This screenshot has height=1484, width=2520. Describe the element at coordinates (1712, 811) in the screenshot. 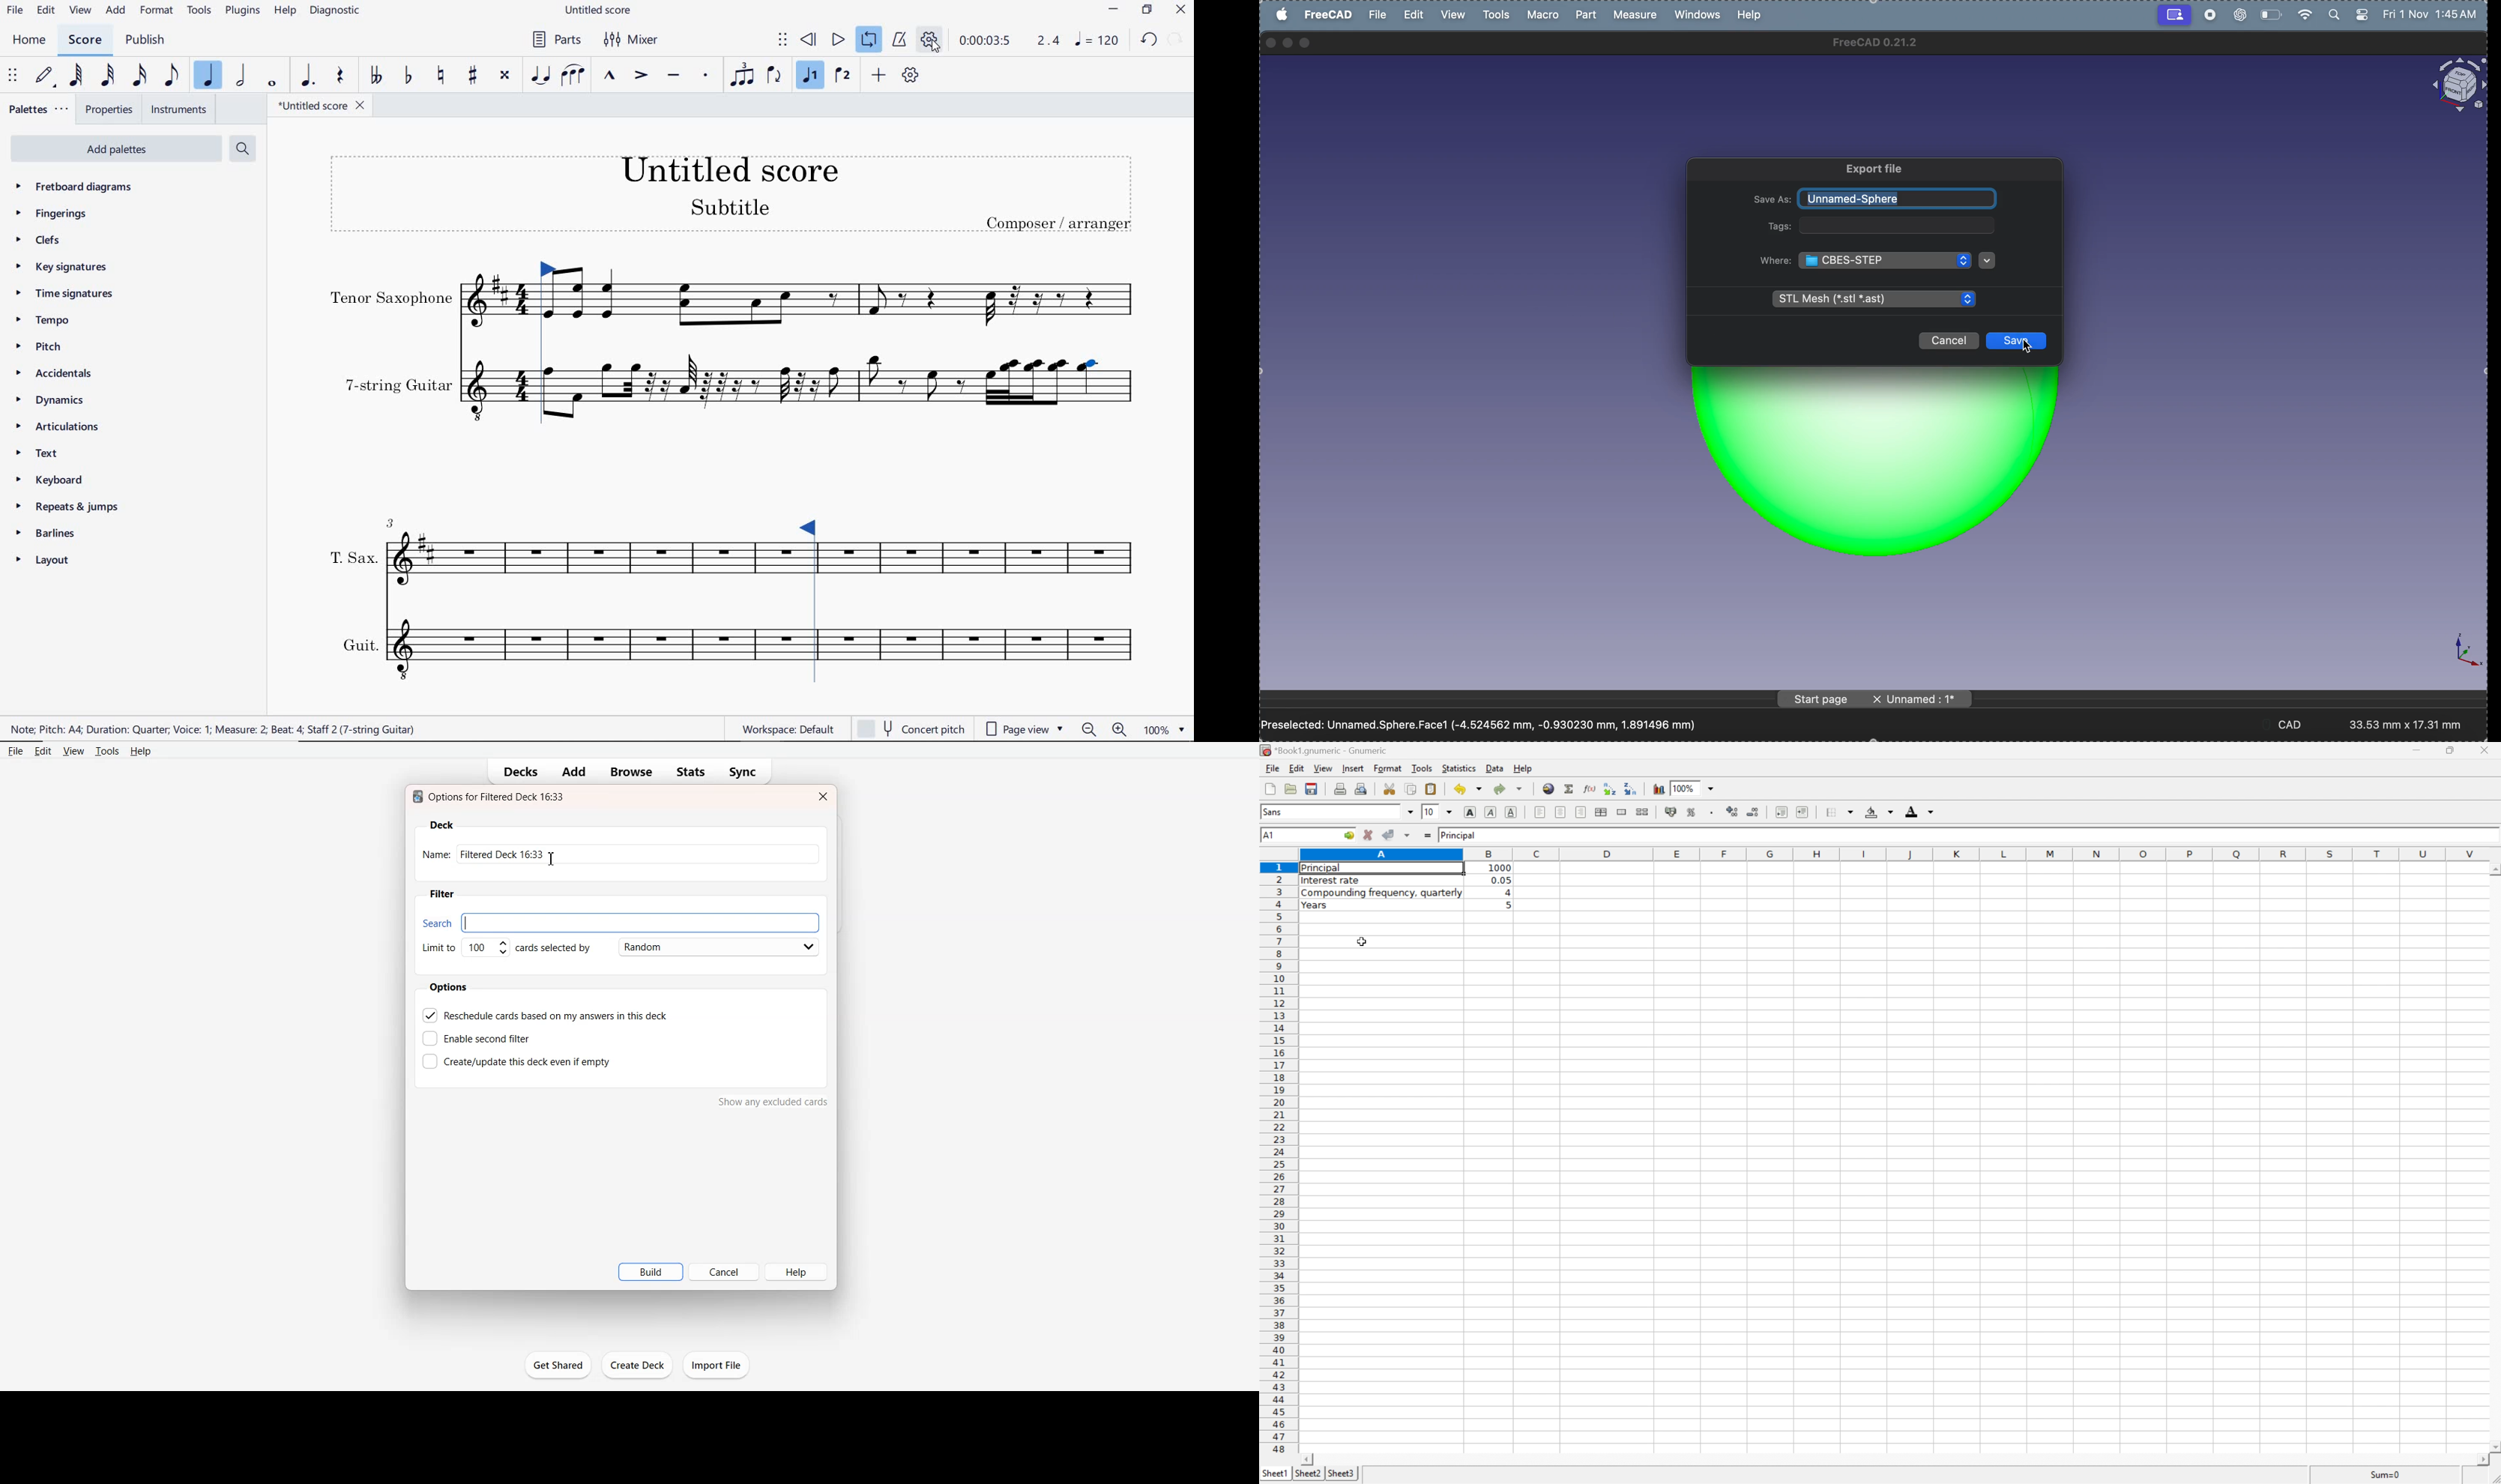

I see `Set the format of the selected cells to include a thousands separator` at that location.